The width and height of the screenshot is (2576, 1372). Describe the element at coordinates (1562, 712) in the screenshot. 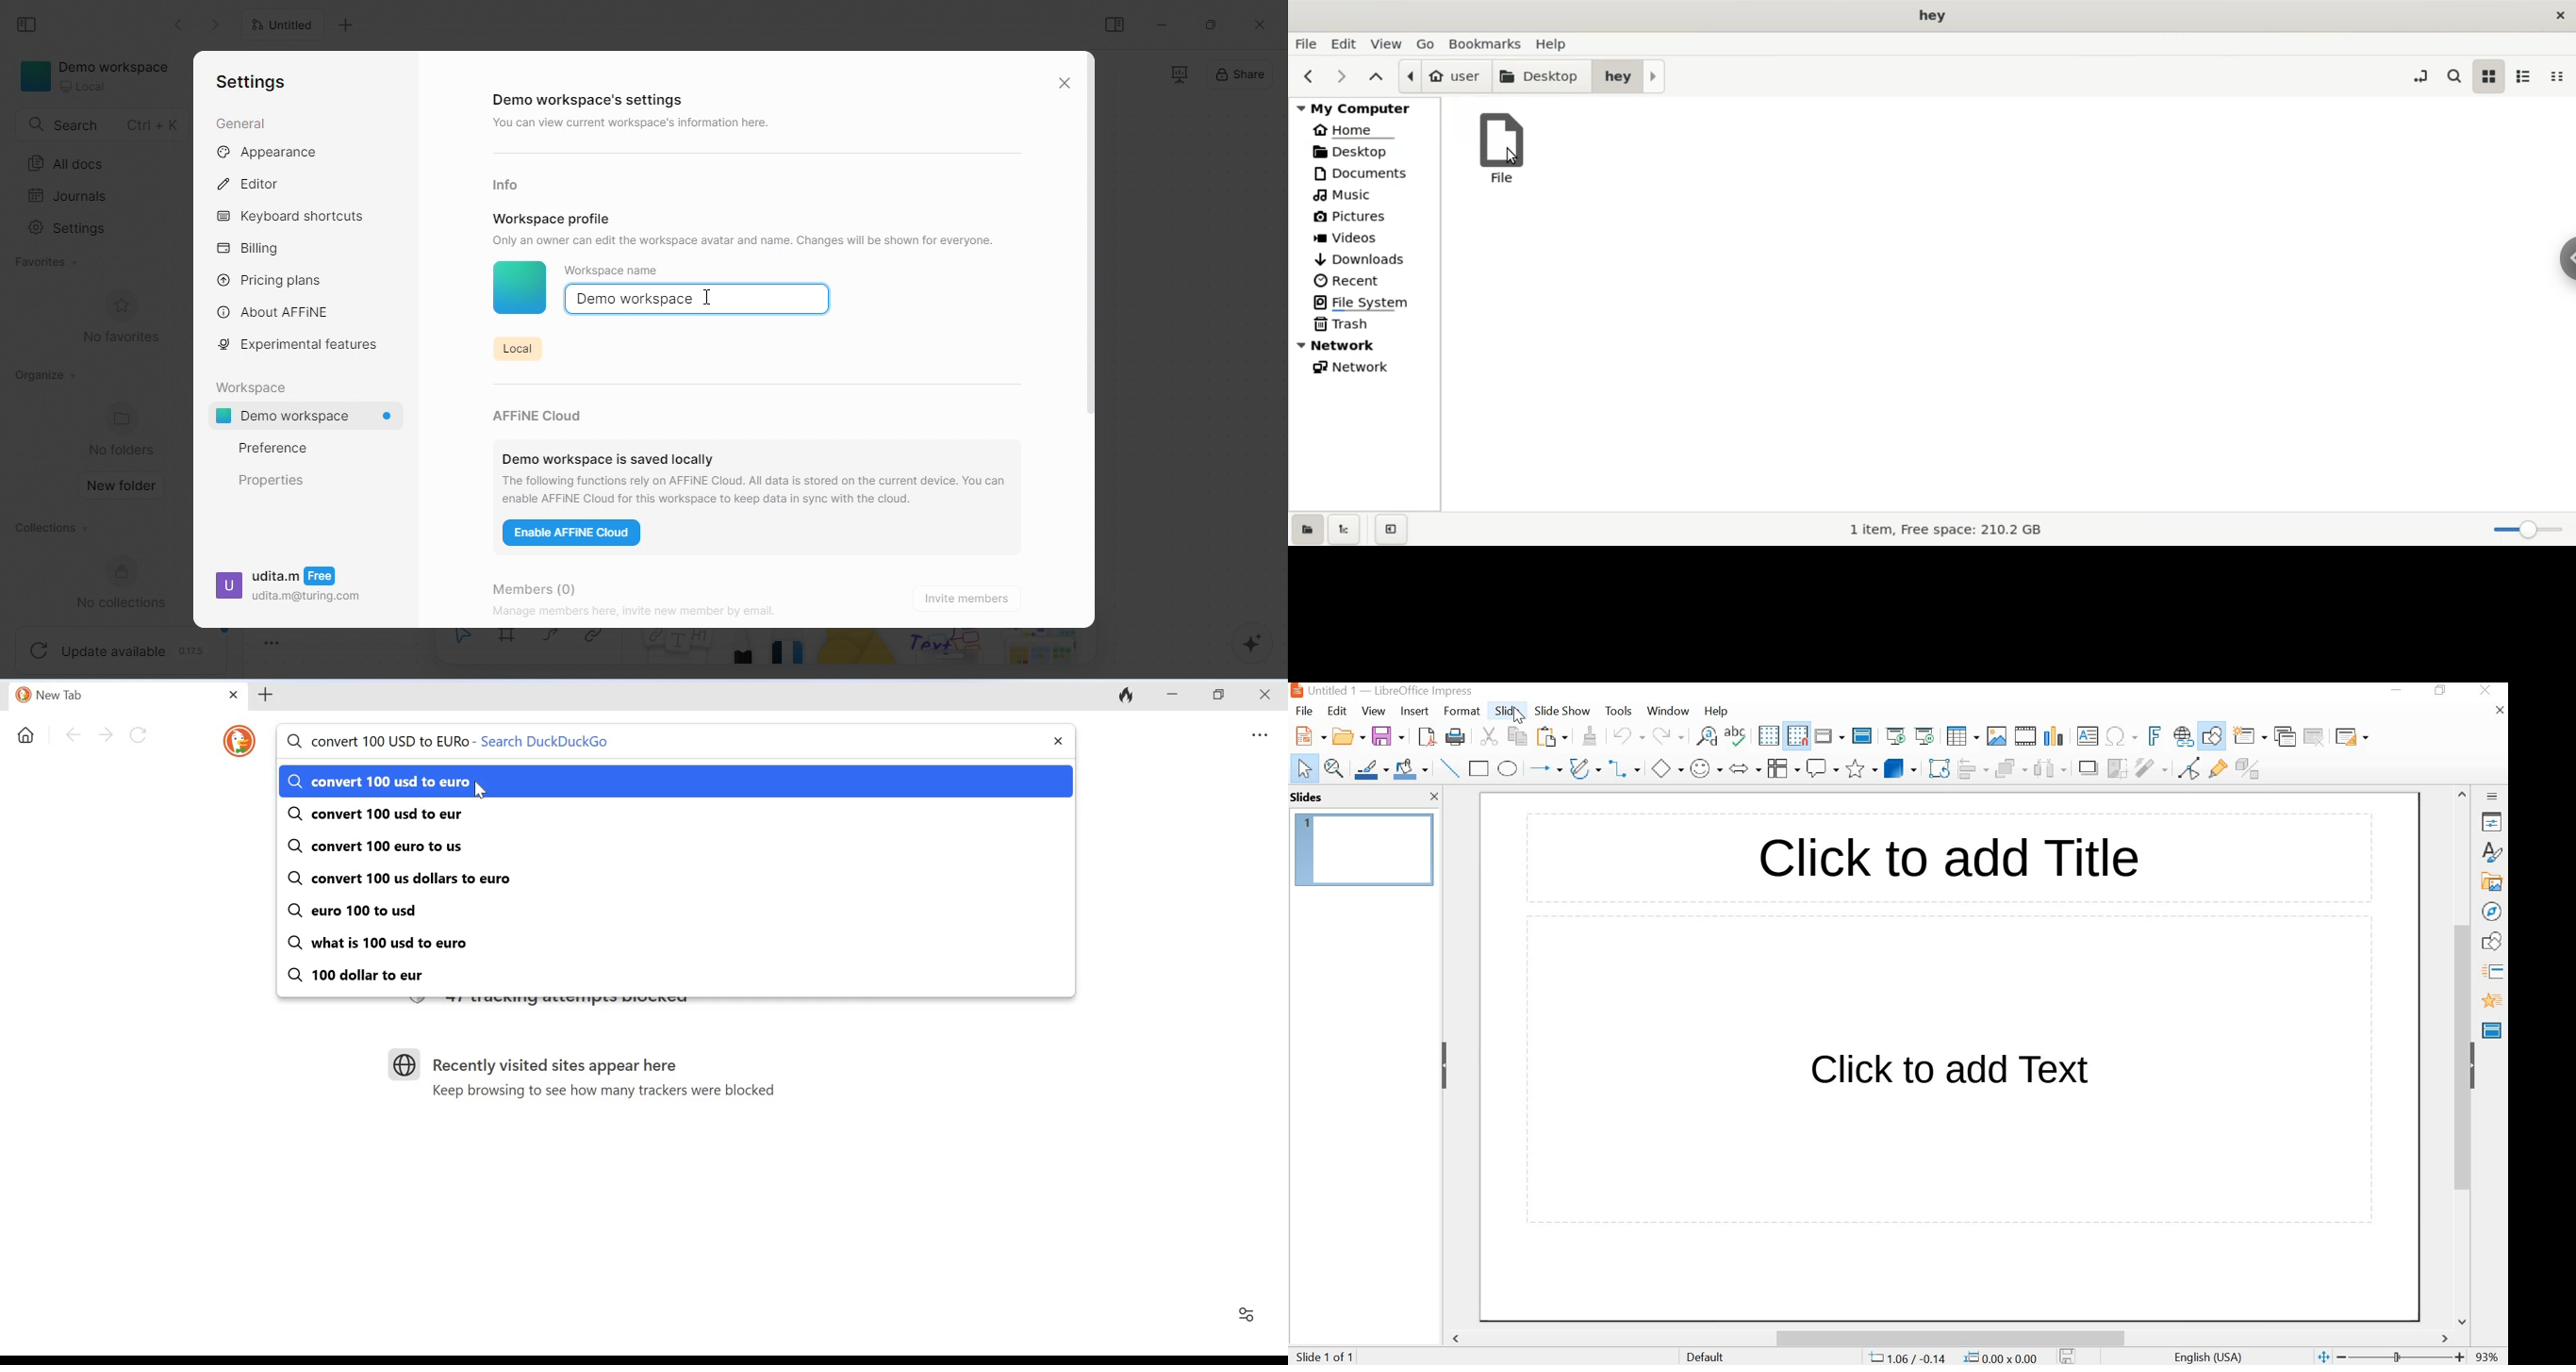

I see `SLIDE SHOW` at that location.